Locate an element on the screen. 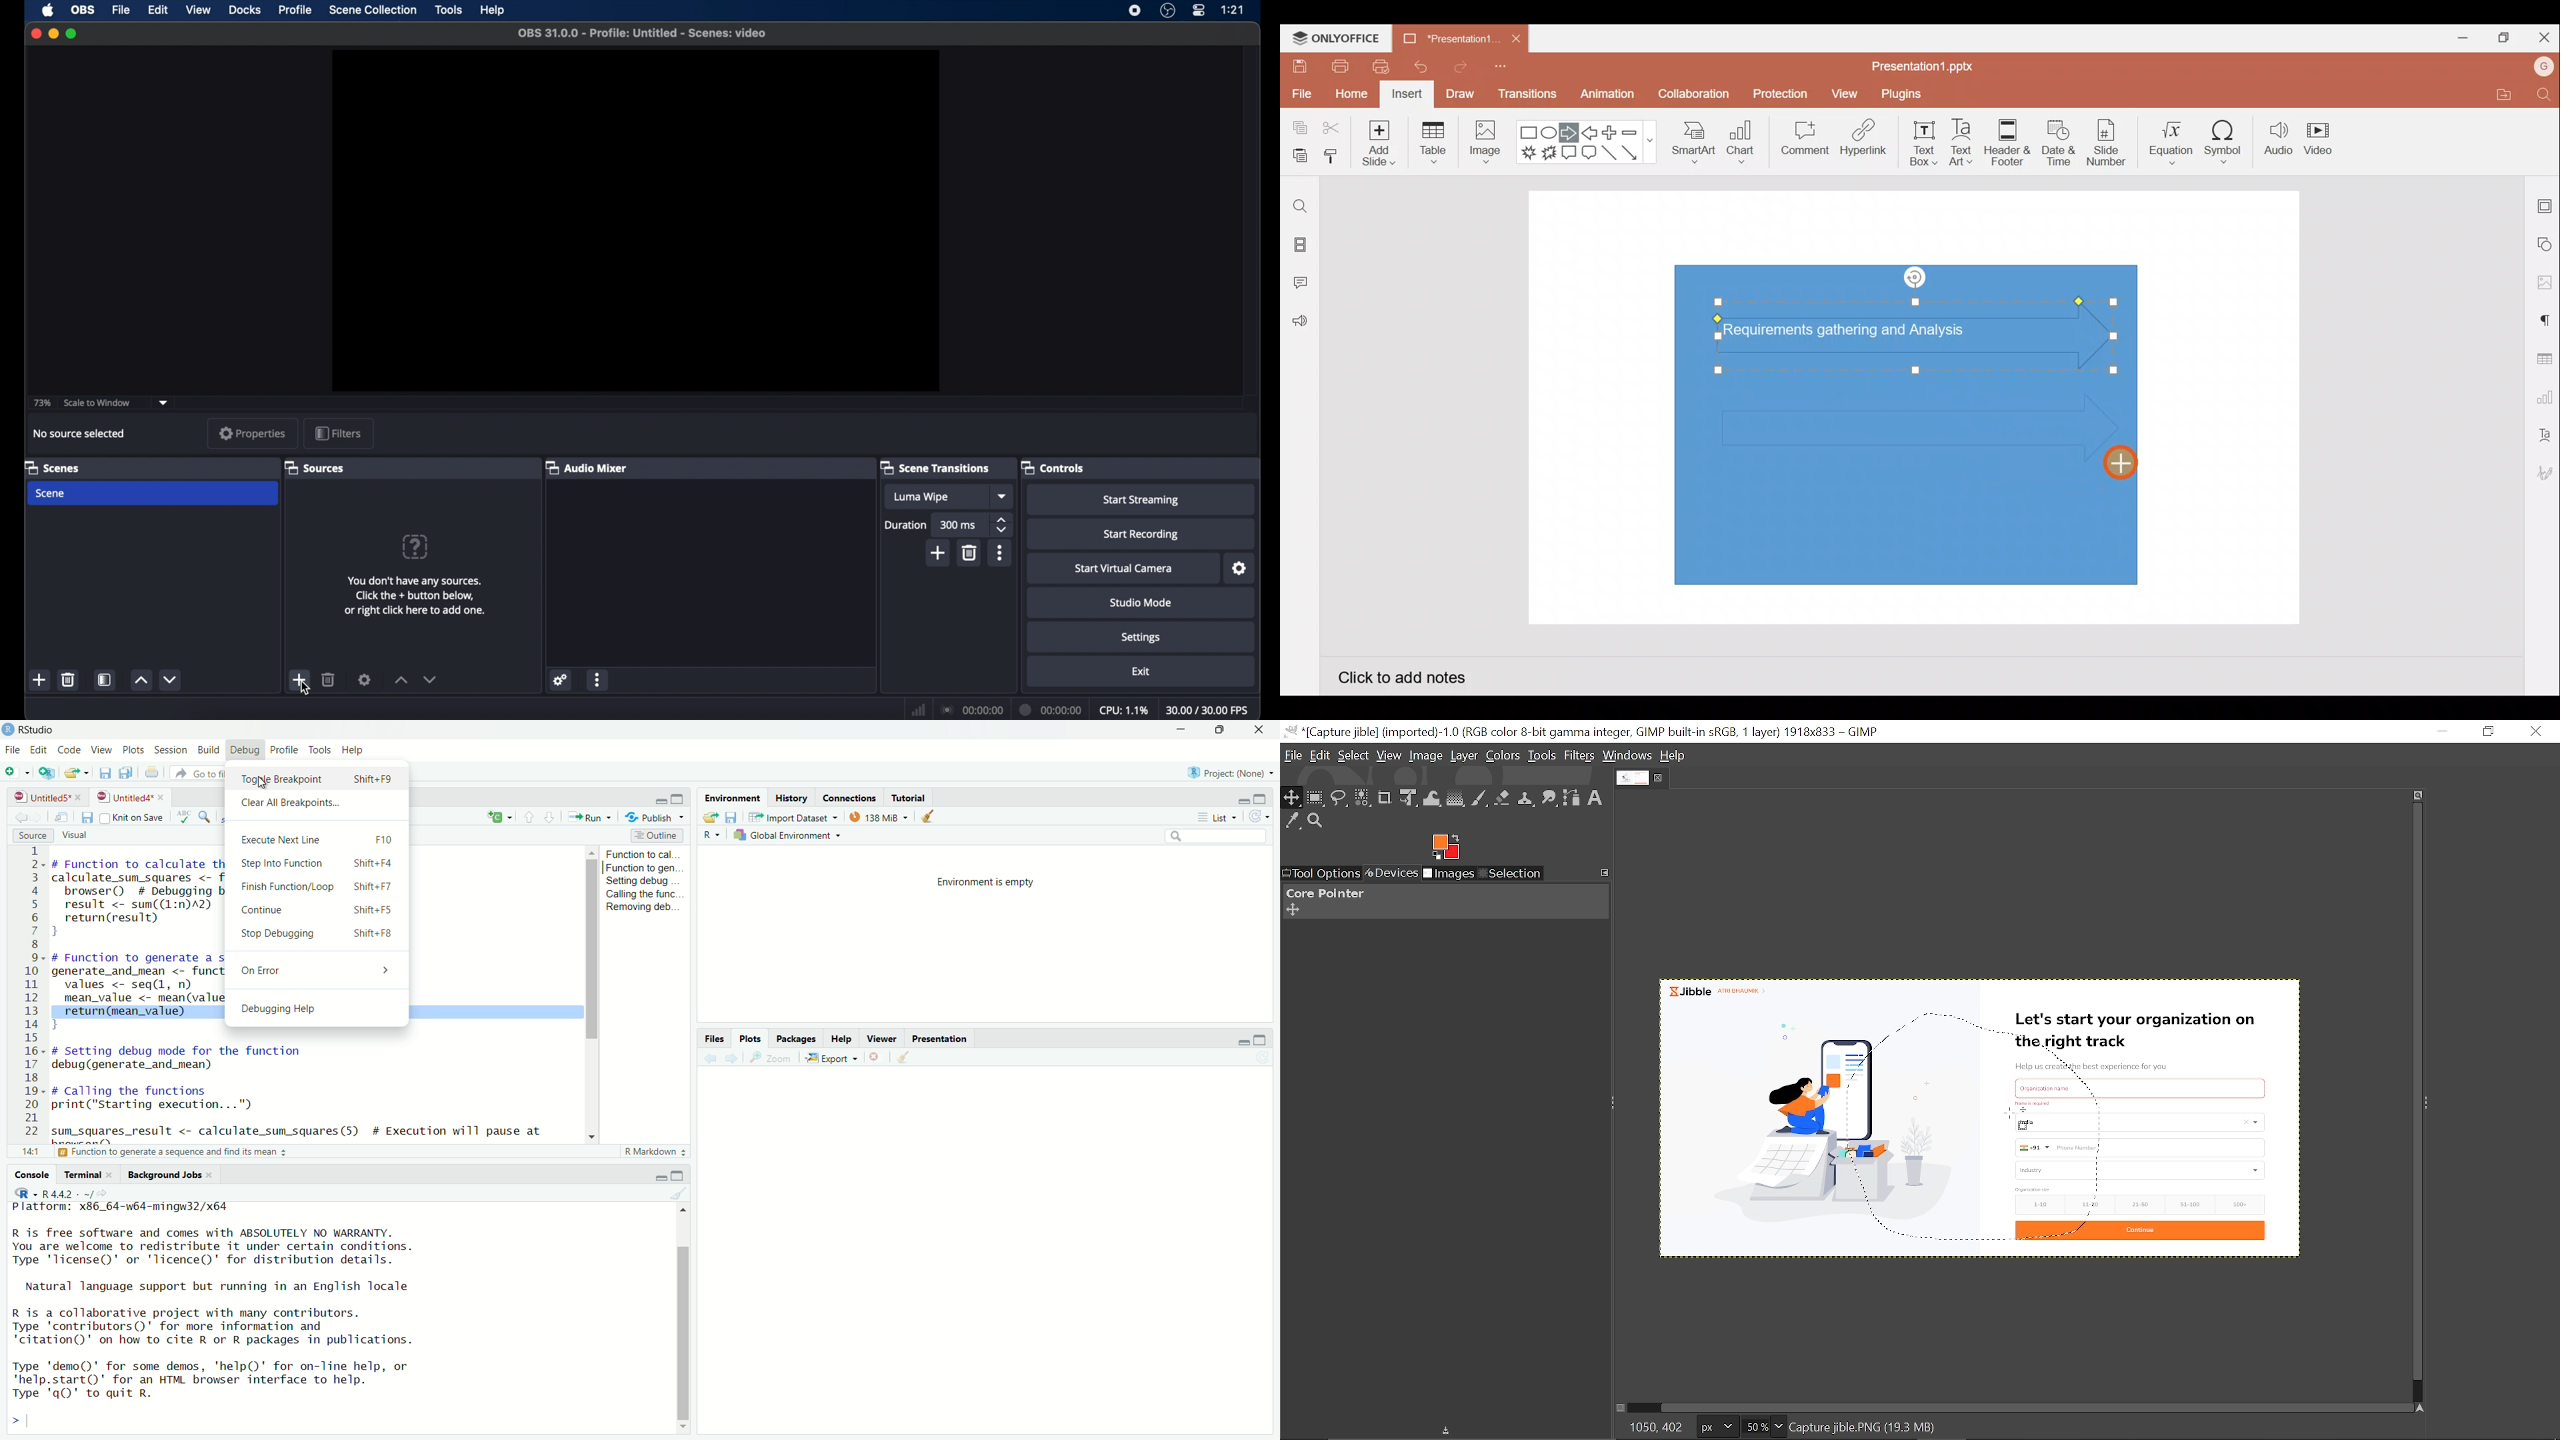 Image resolution: width=2576 pixels, height=1456 pixels. move down is located at coordinates (684, 1427).